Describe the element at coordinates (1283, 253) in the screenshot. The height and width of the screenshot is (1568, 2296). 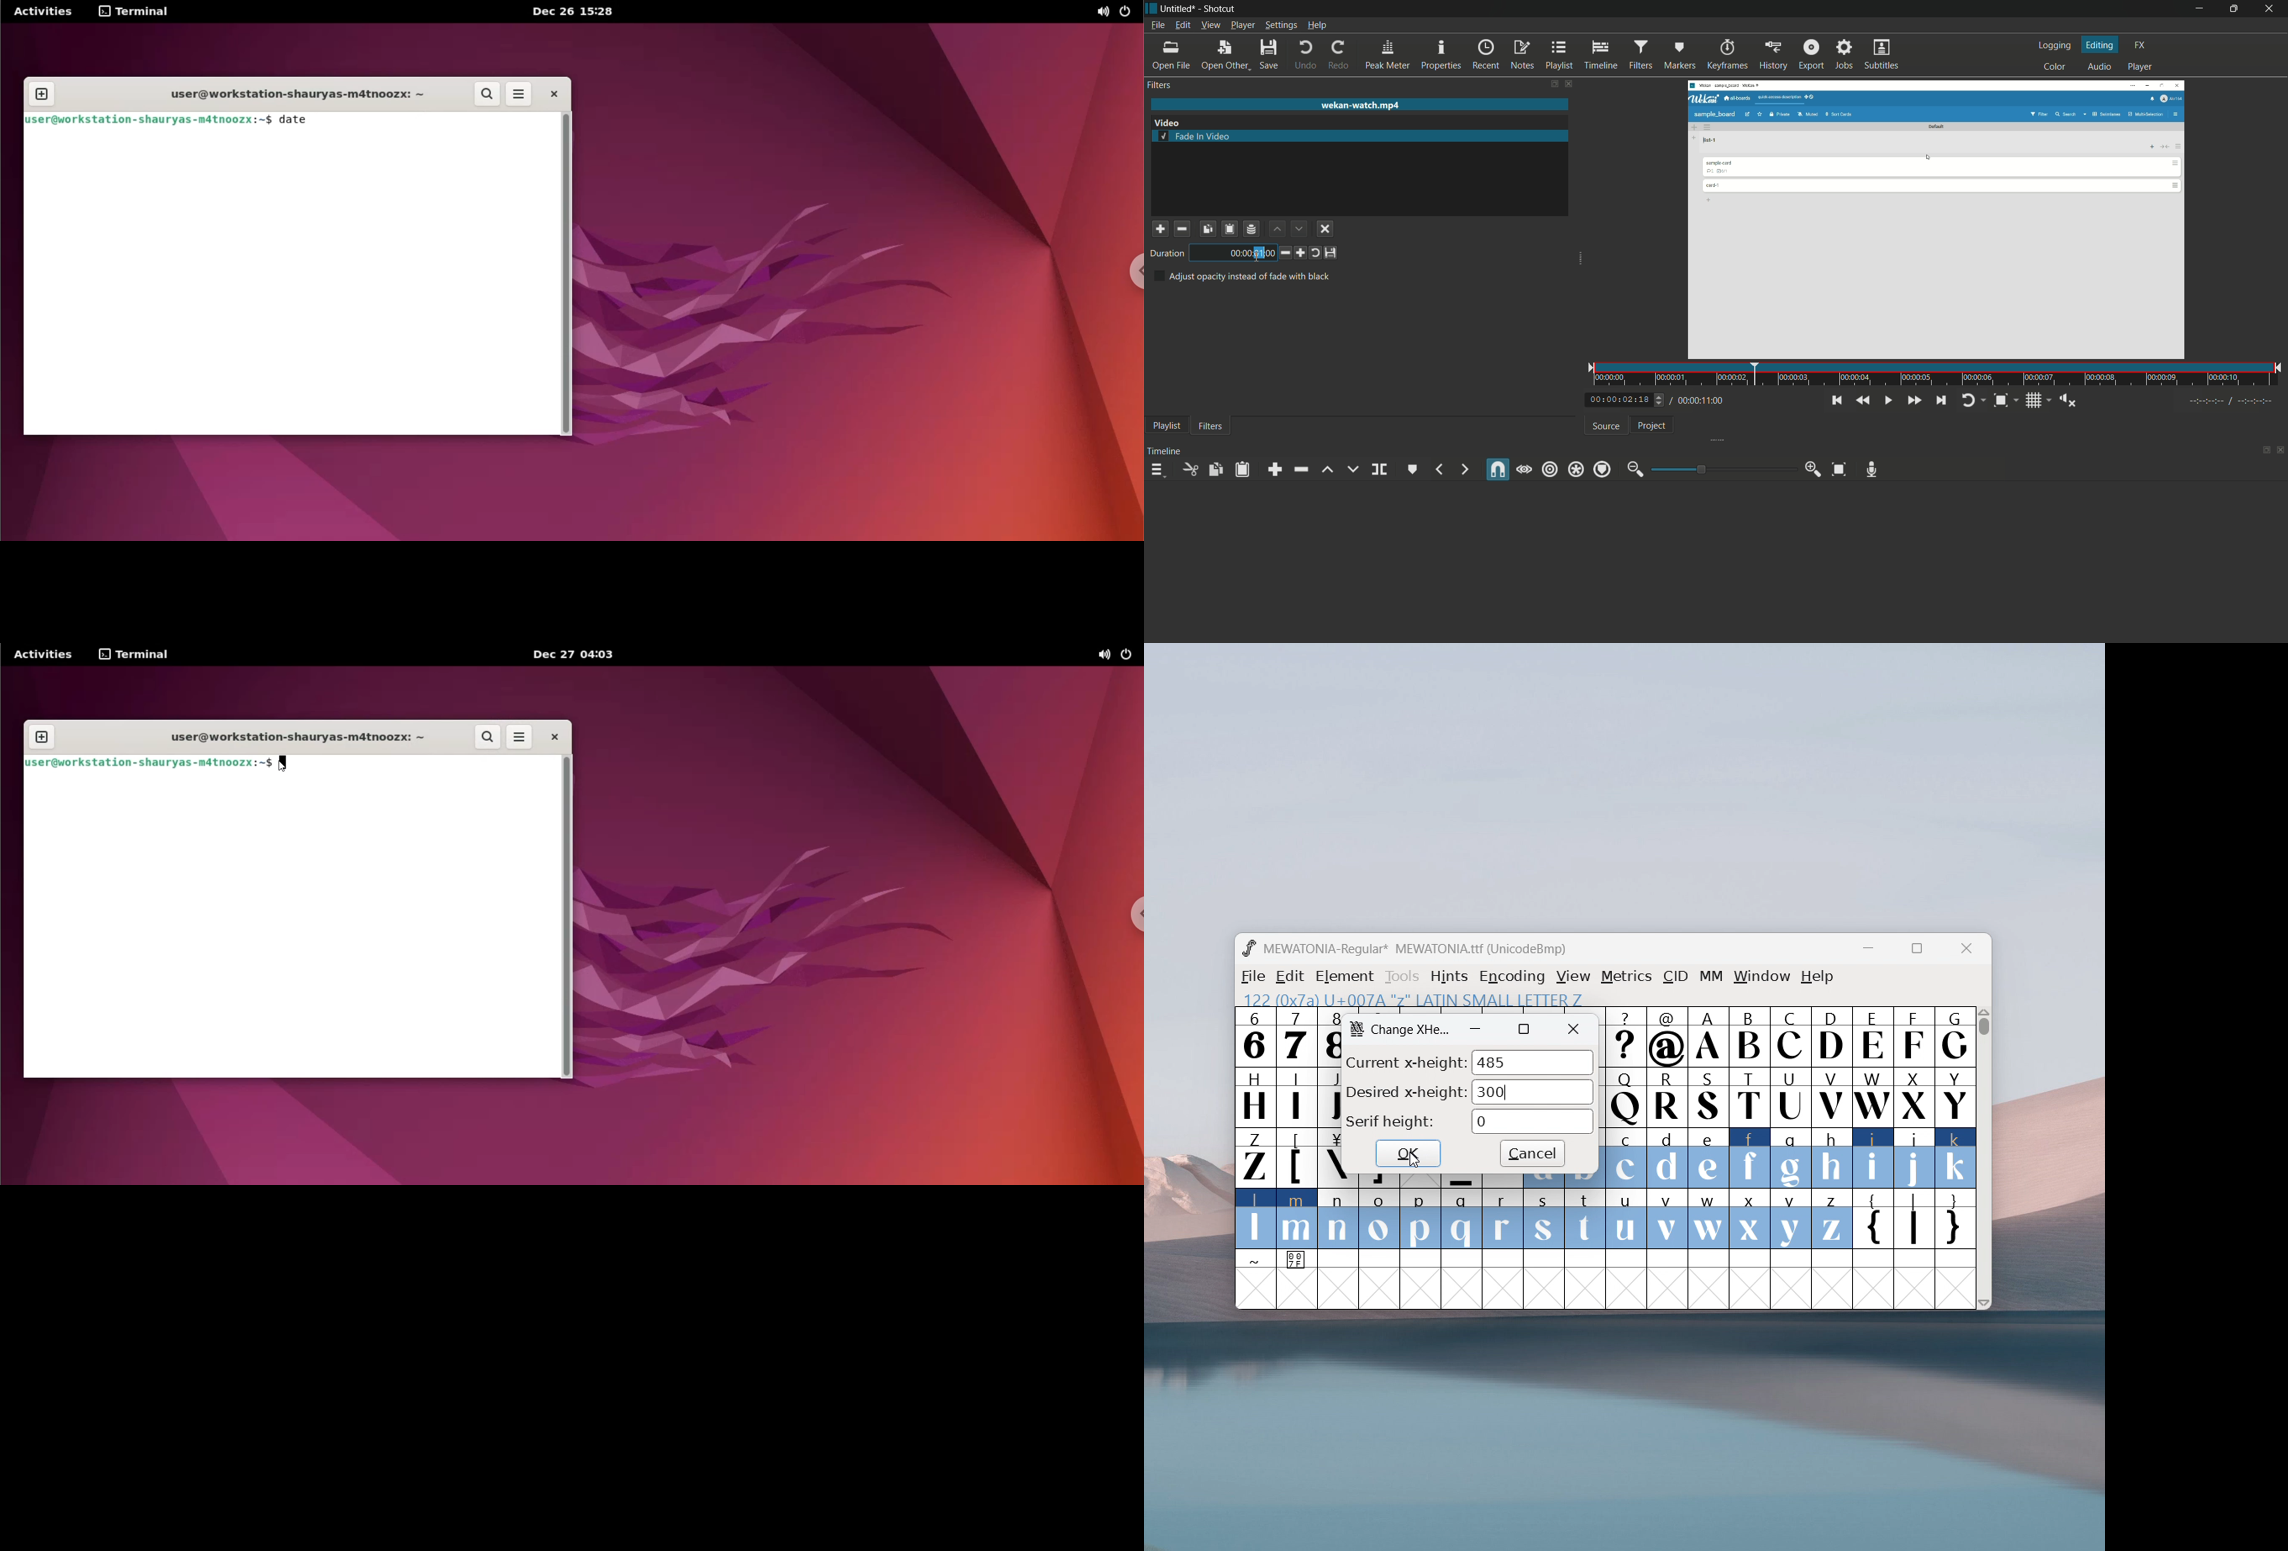
I see `decrement` at that location.